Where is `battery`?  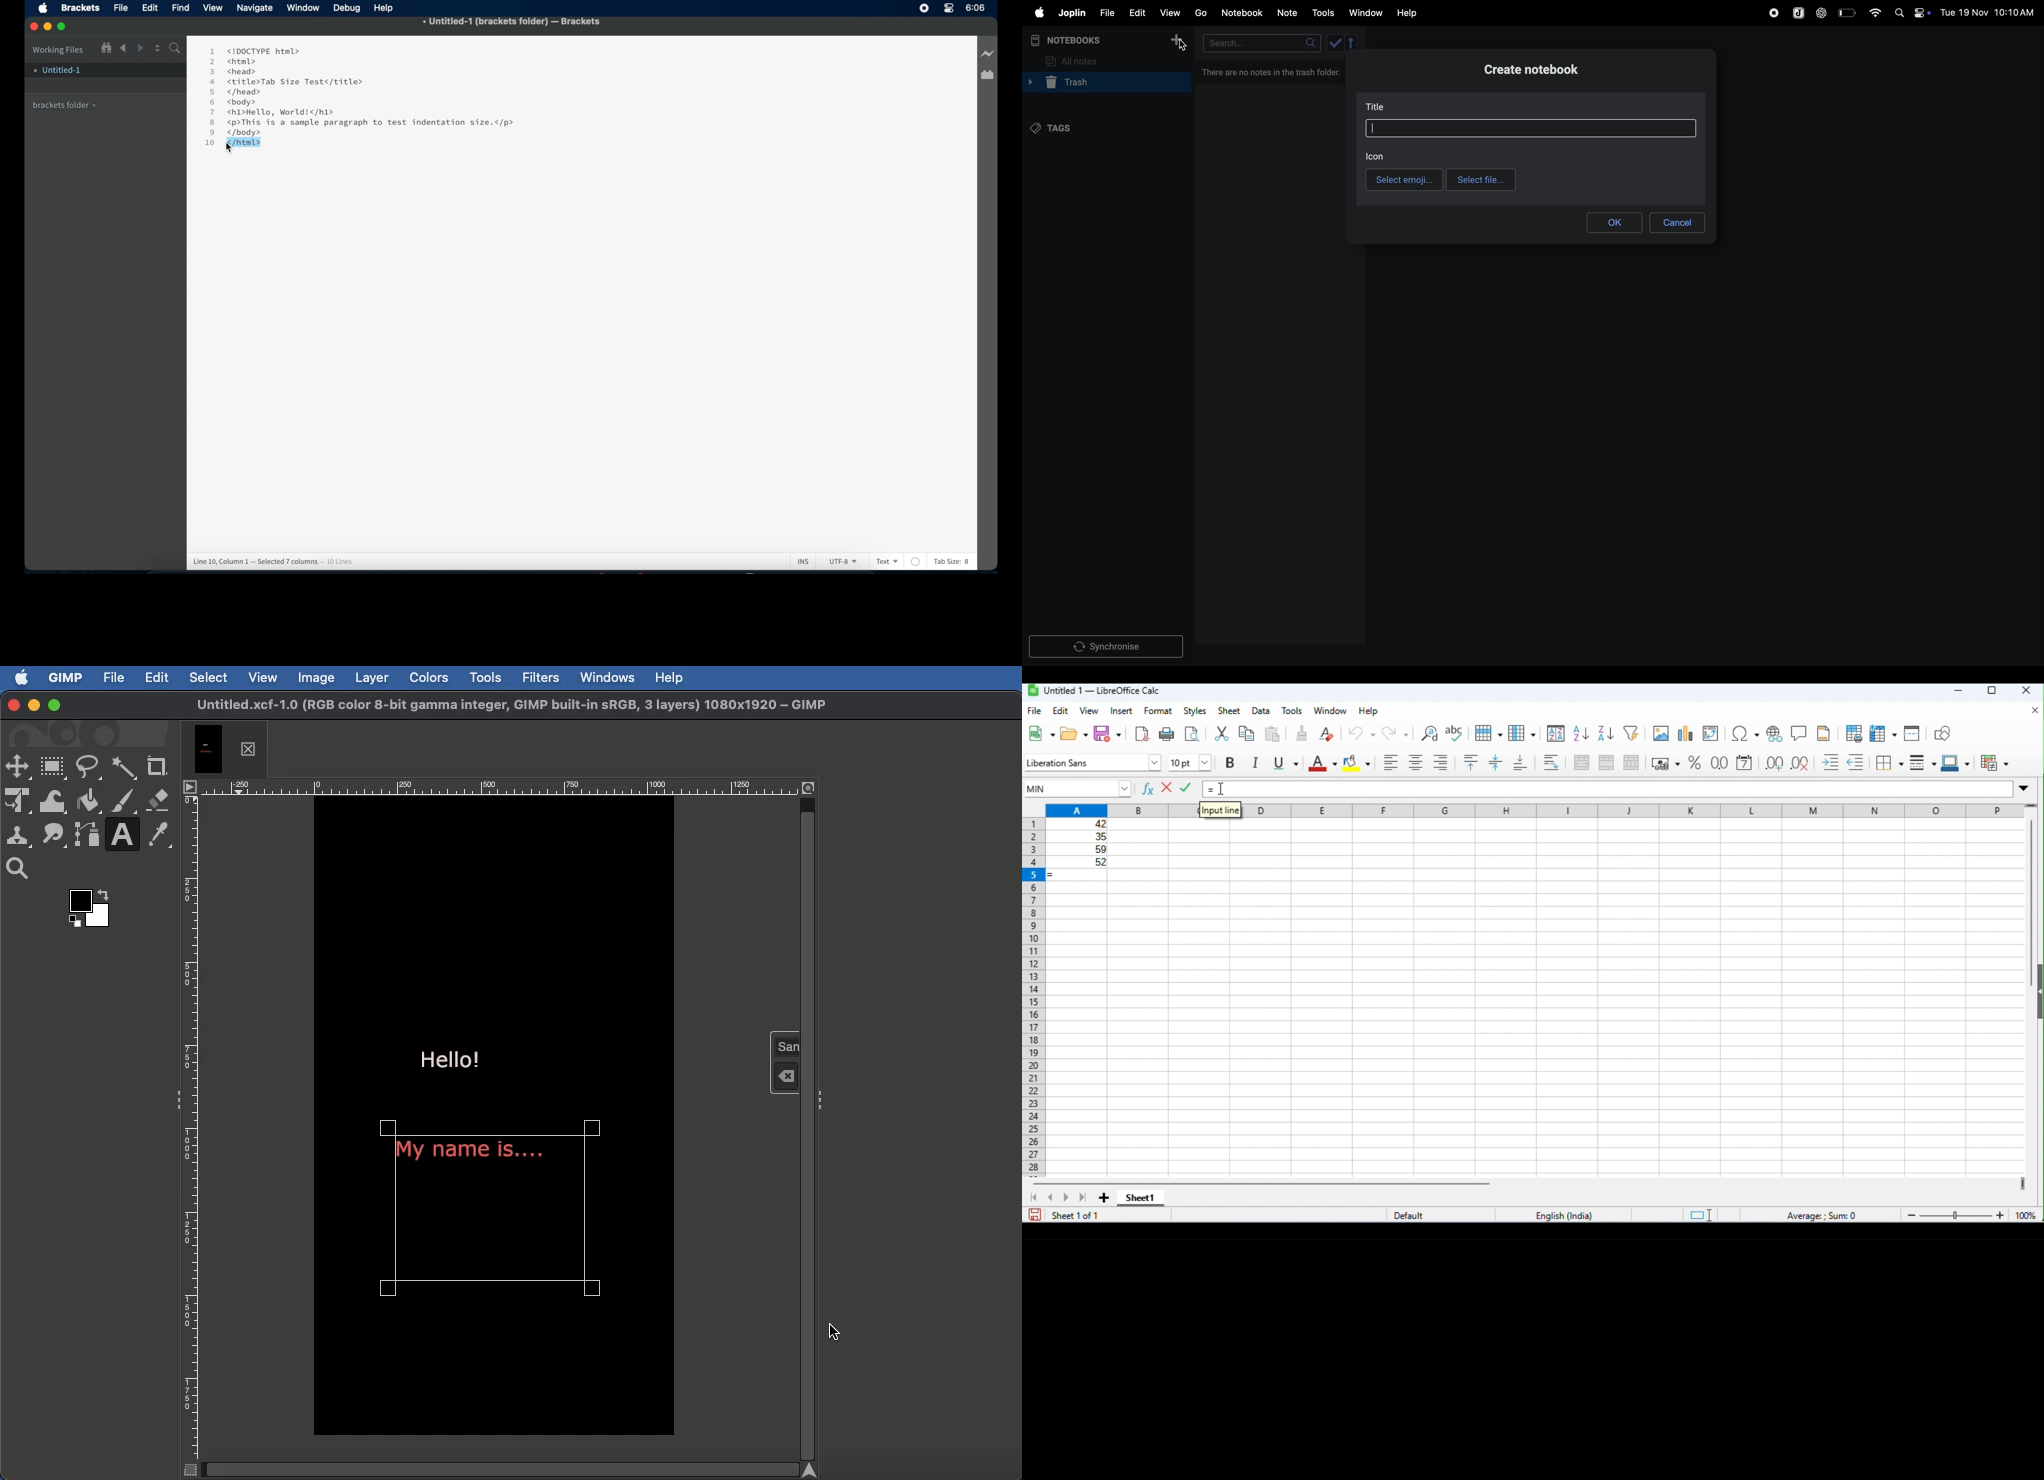
battery is located at coordinates (1846, 13).